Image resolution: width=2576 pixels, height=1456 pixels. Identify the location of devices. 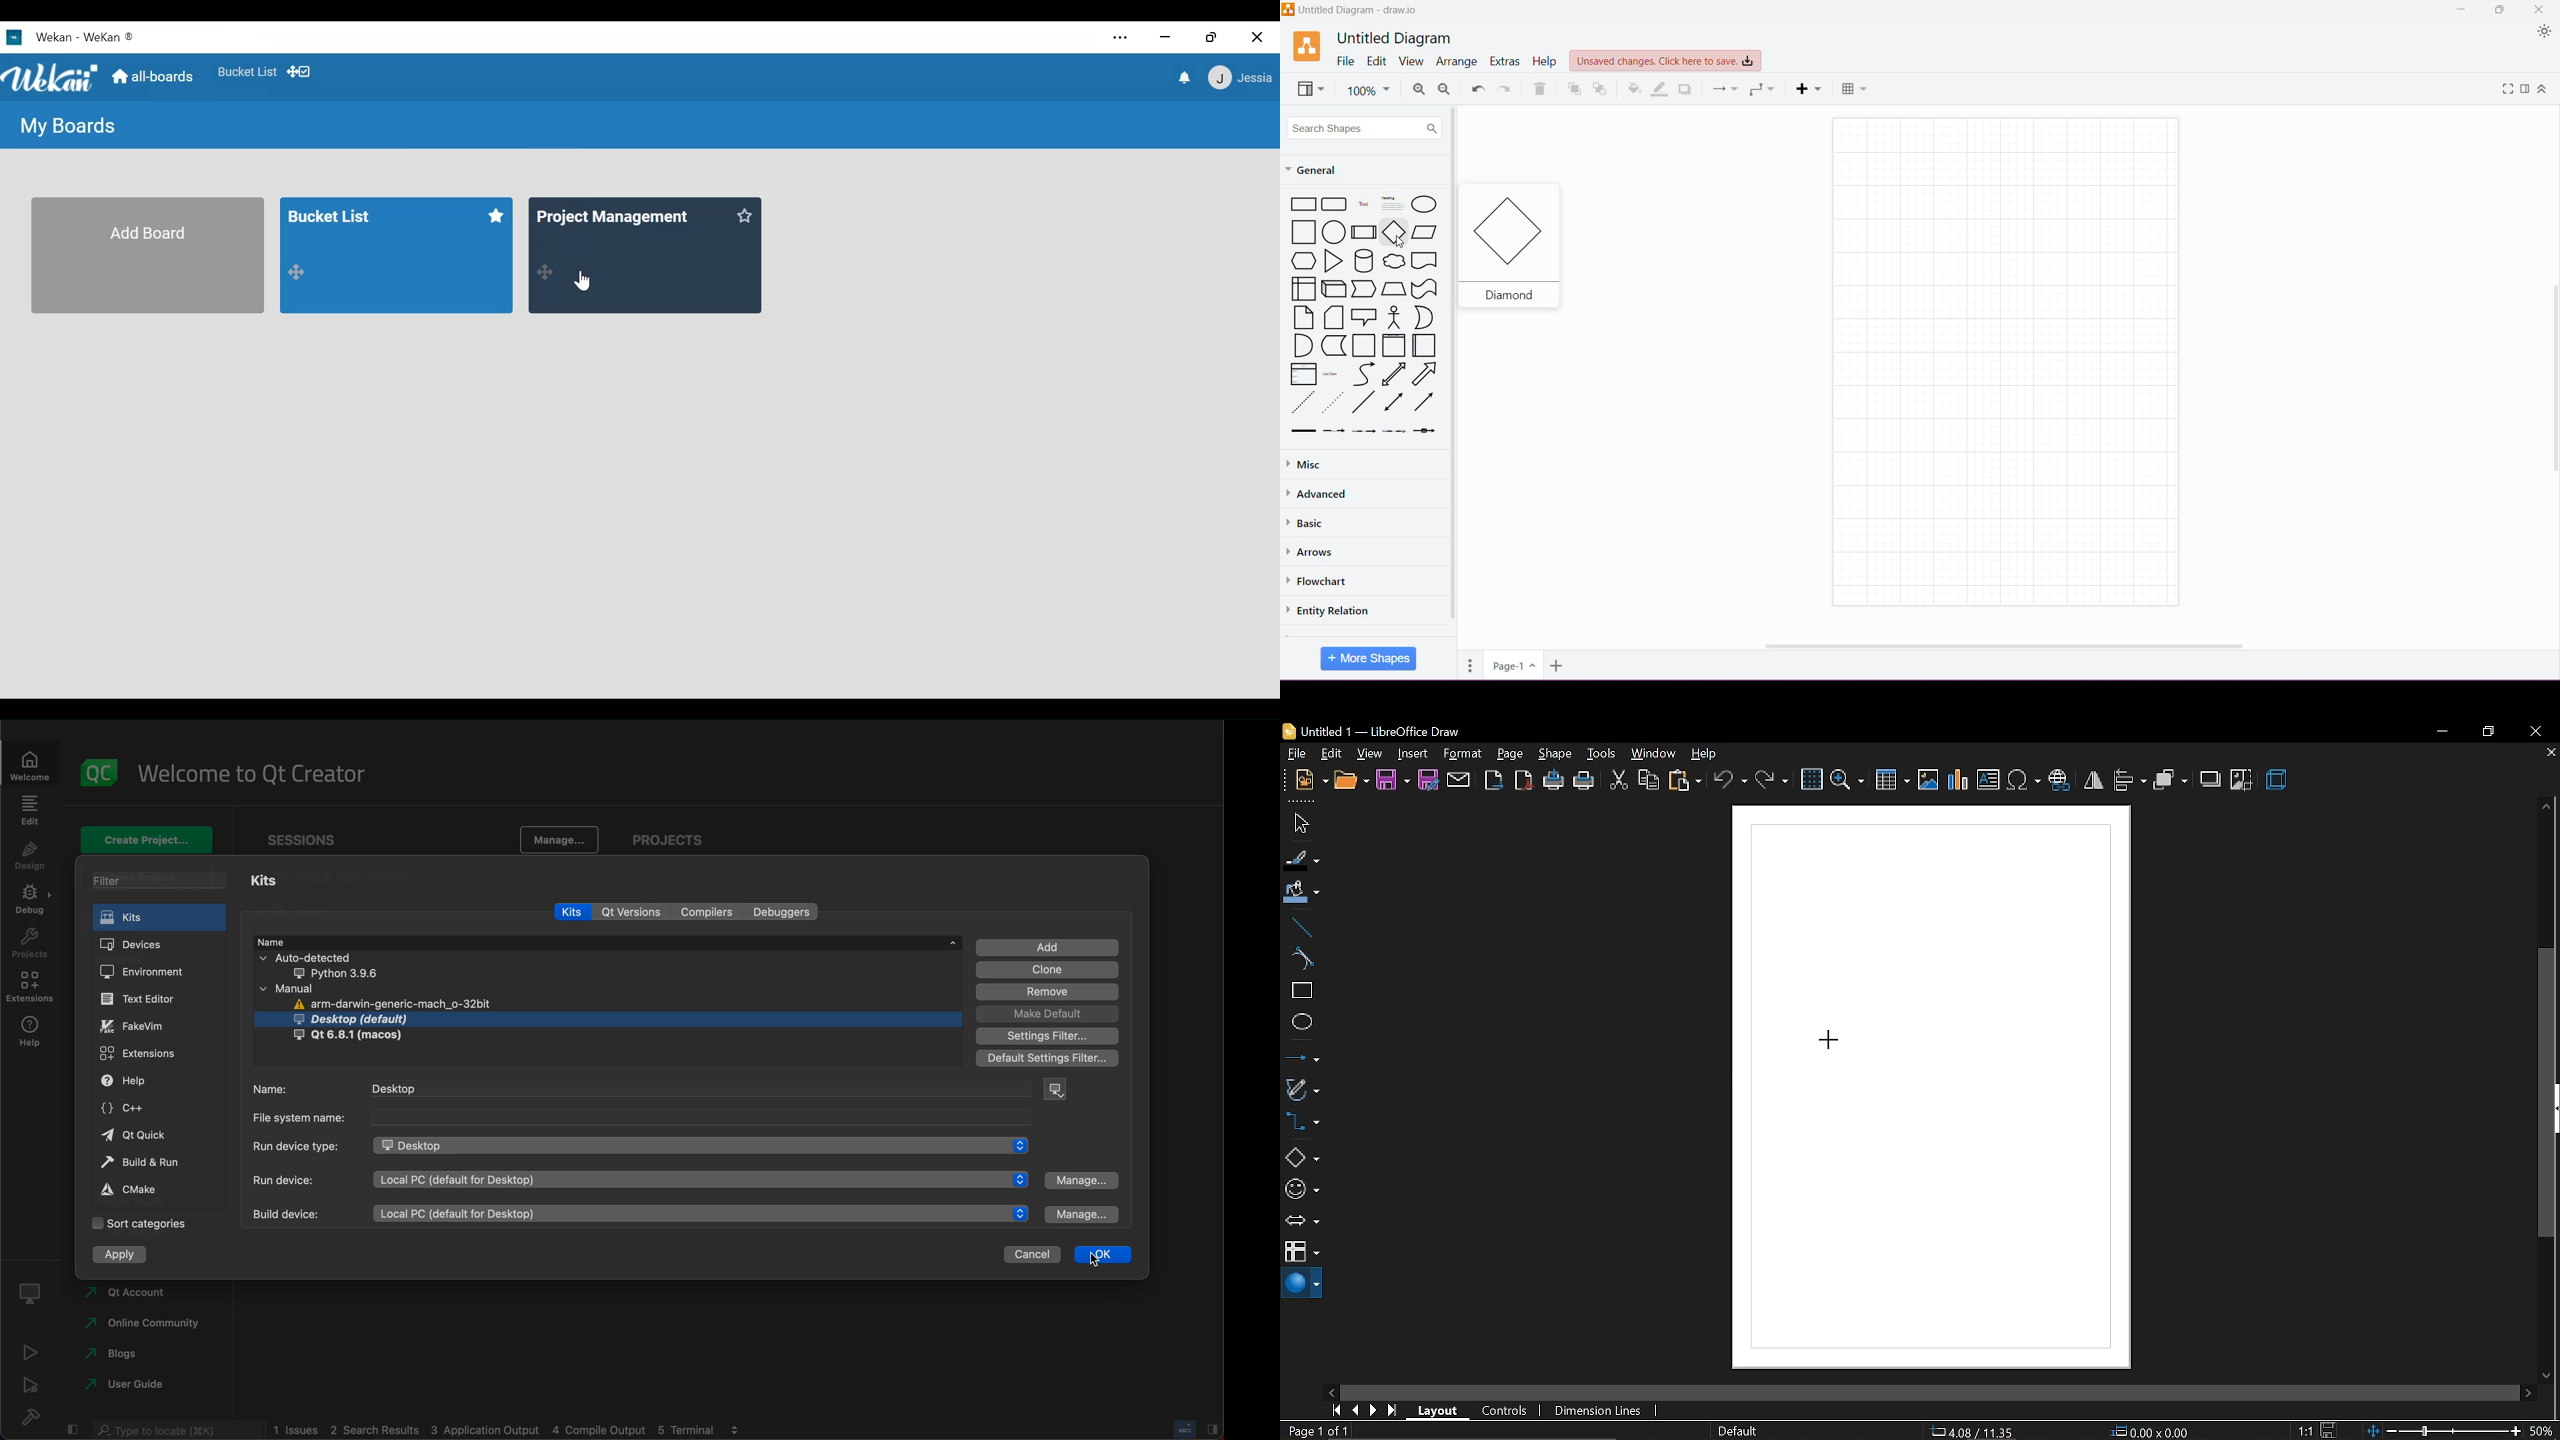
(159, 946).